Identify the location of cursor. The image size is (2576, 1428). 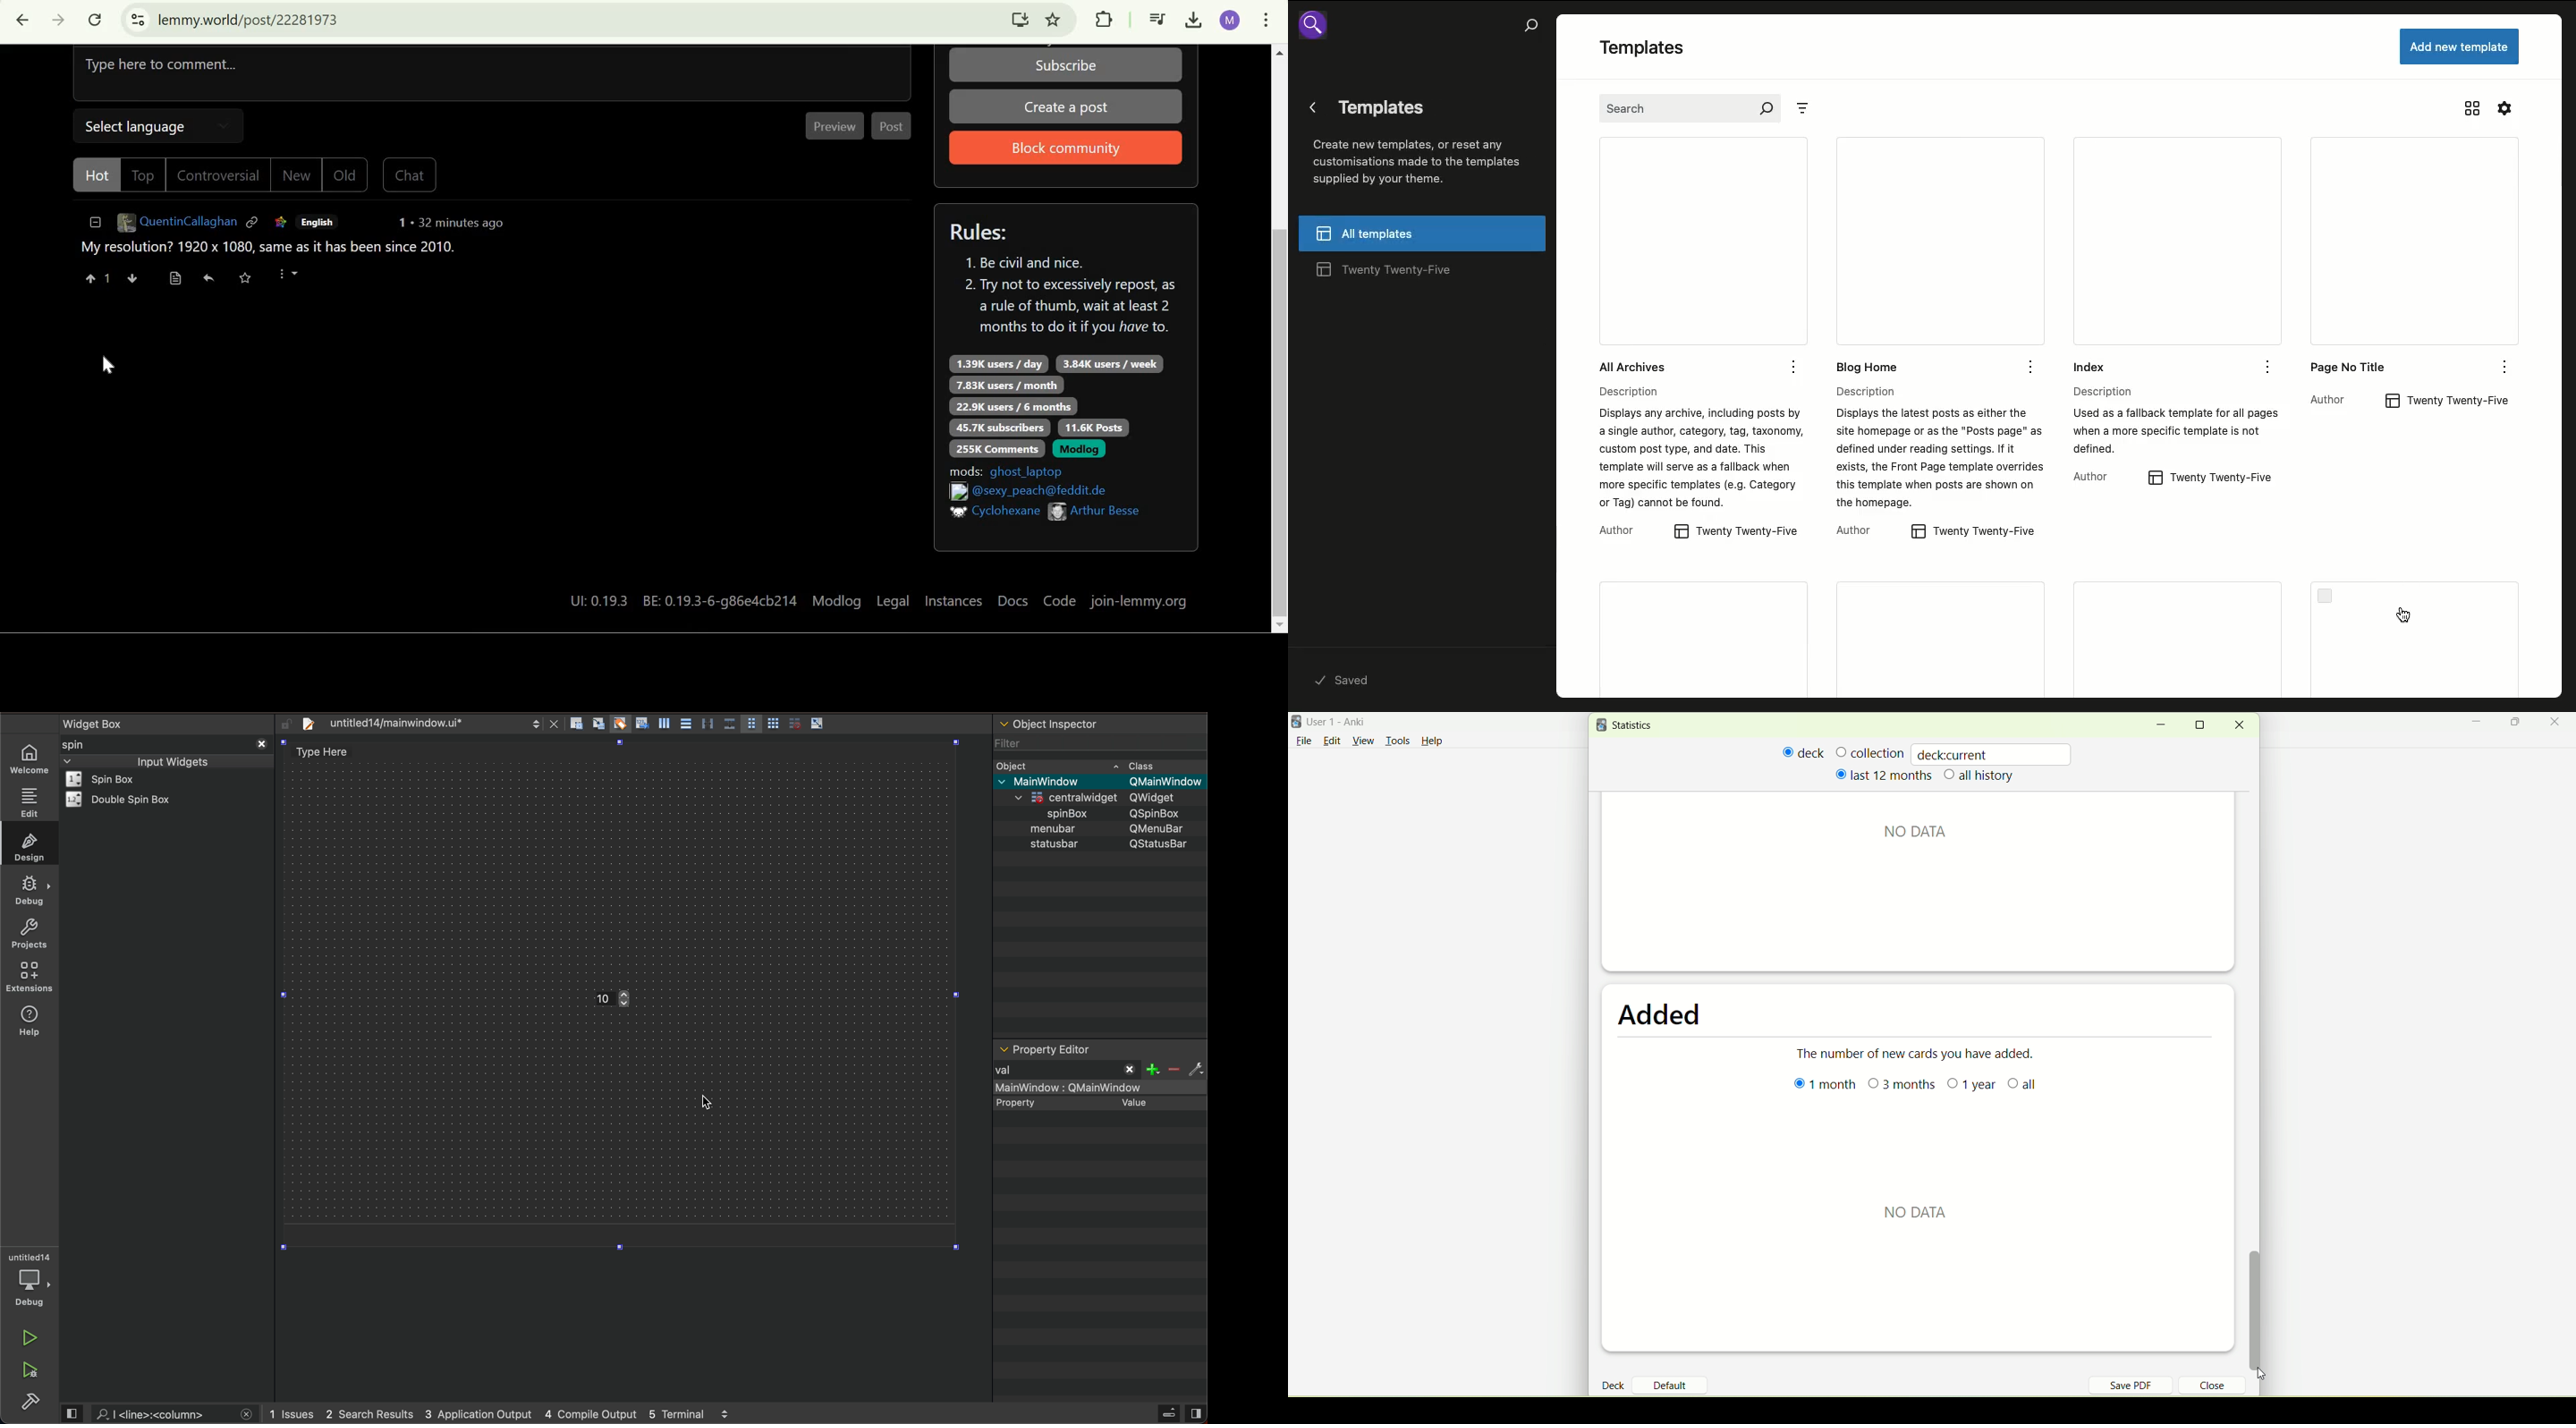
(2264, 1376).